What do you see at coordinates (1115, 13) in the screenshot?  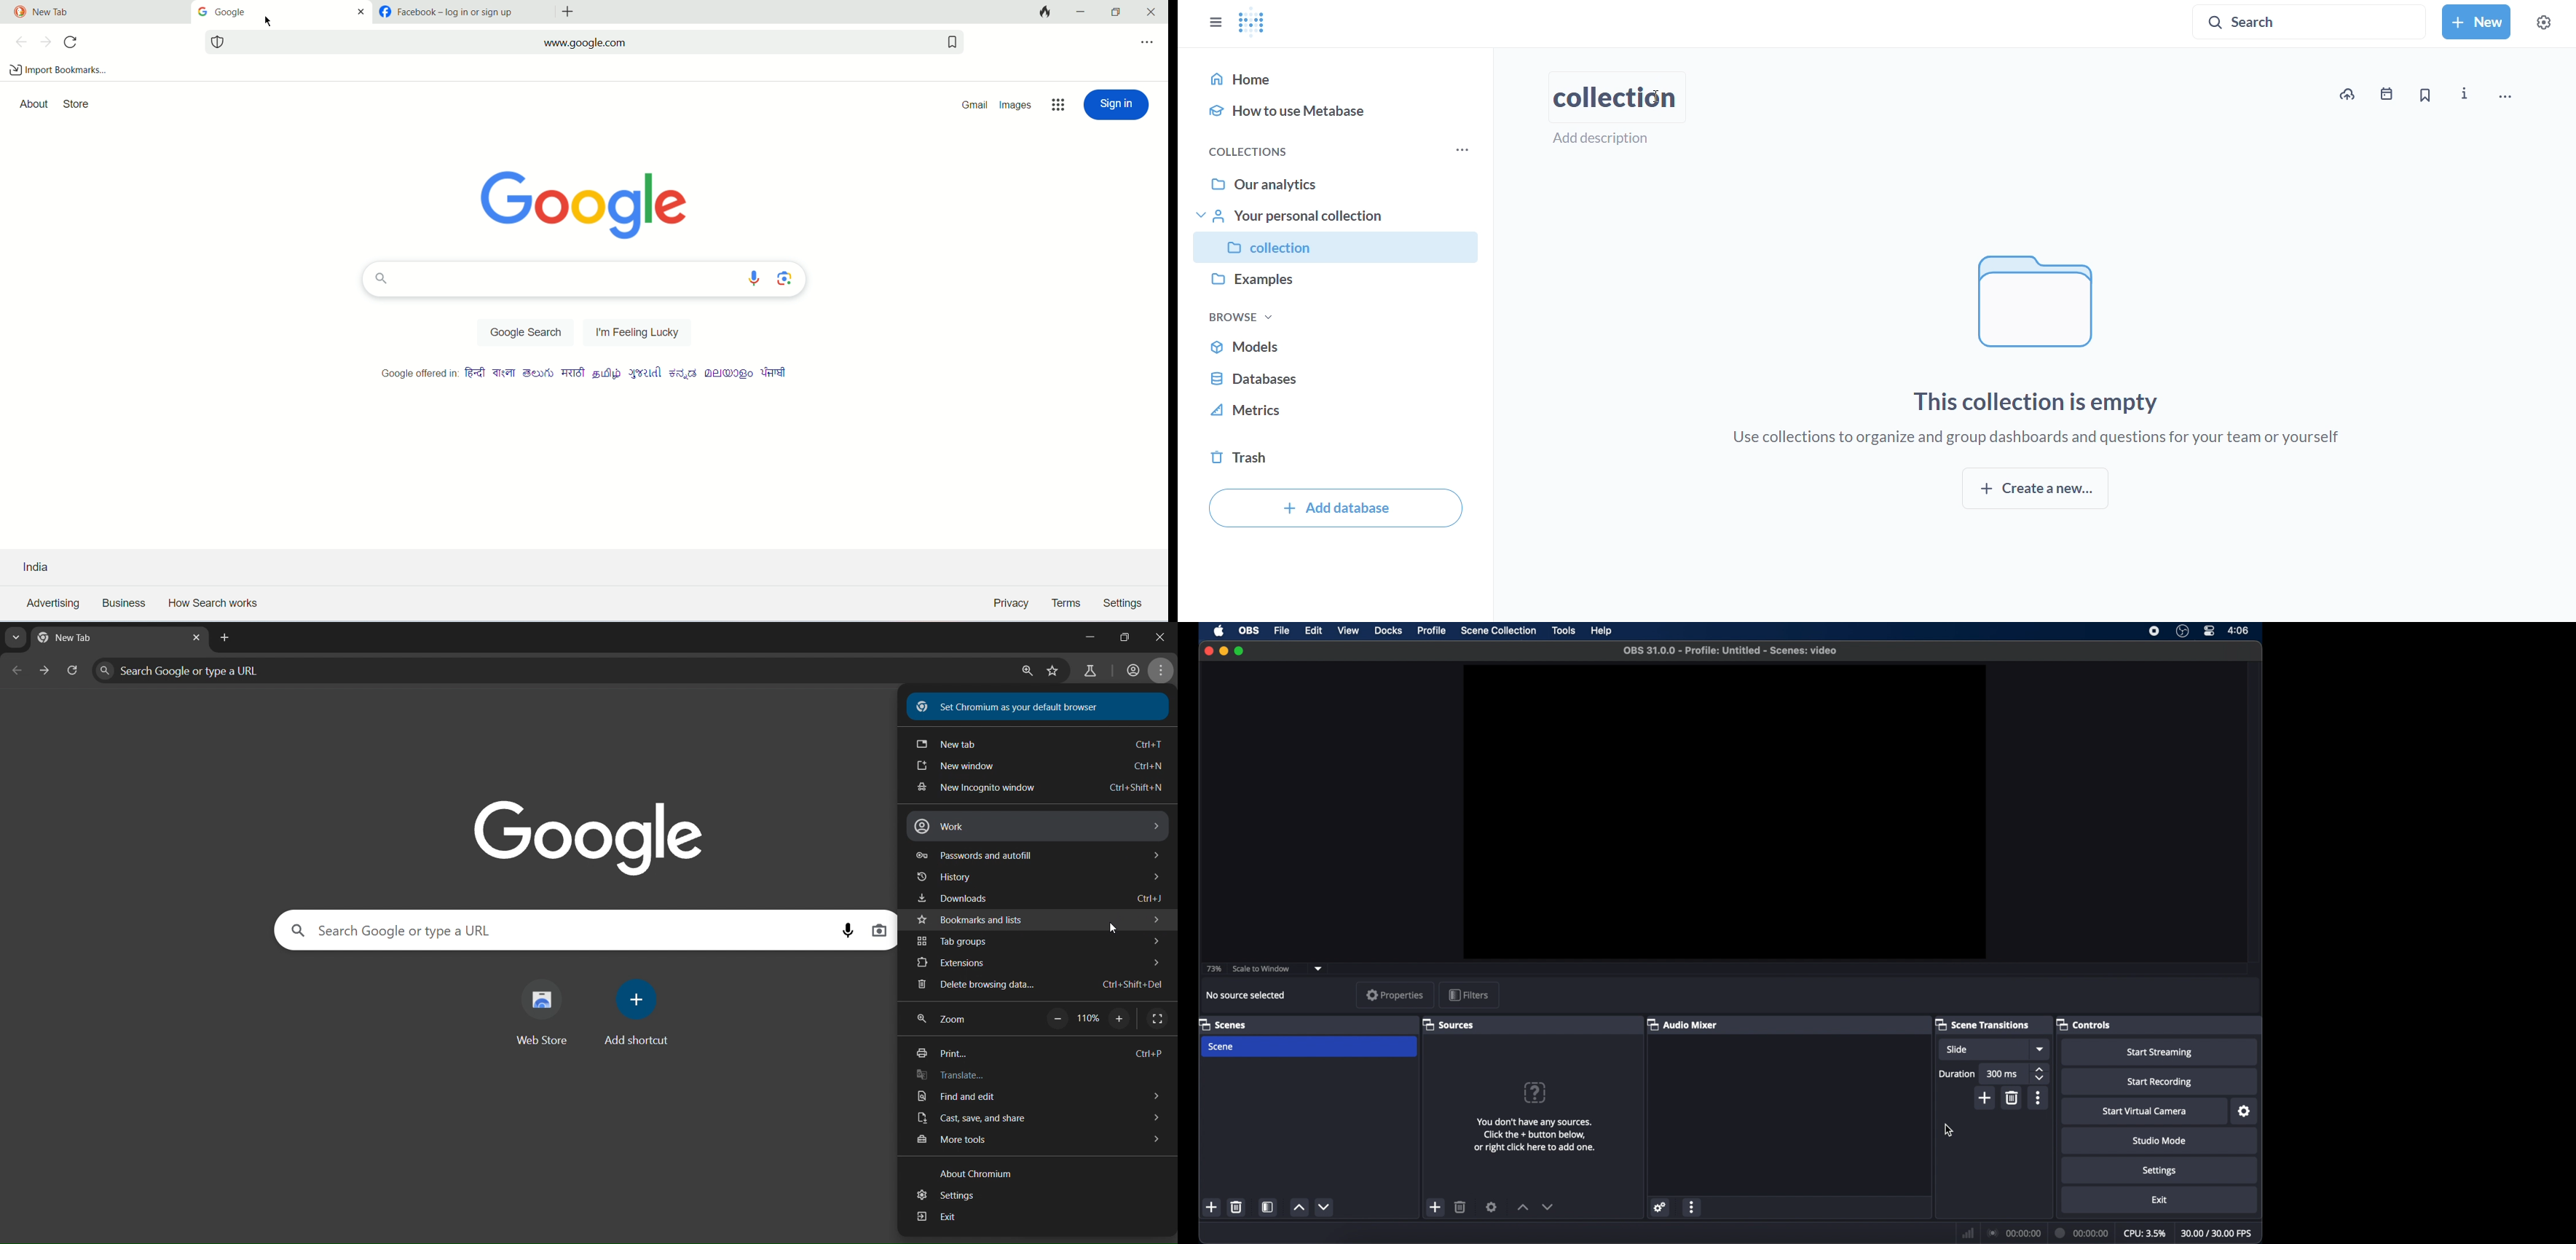 I see `maximize` at bounding box center [1115, 13].